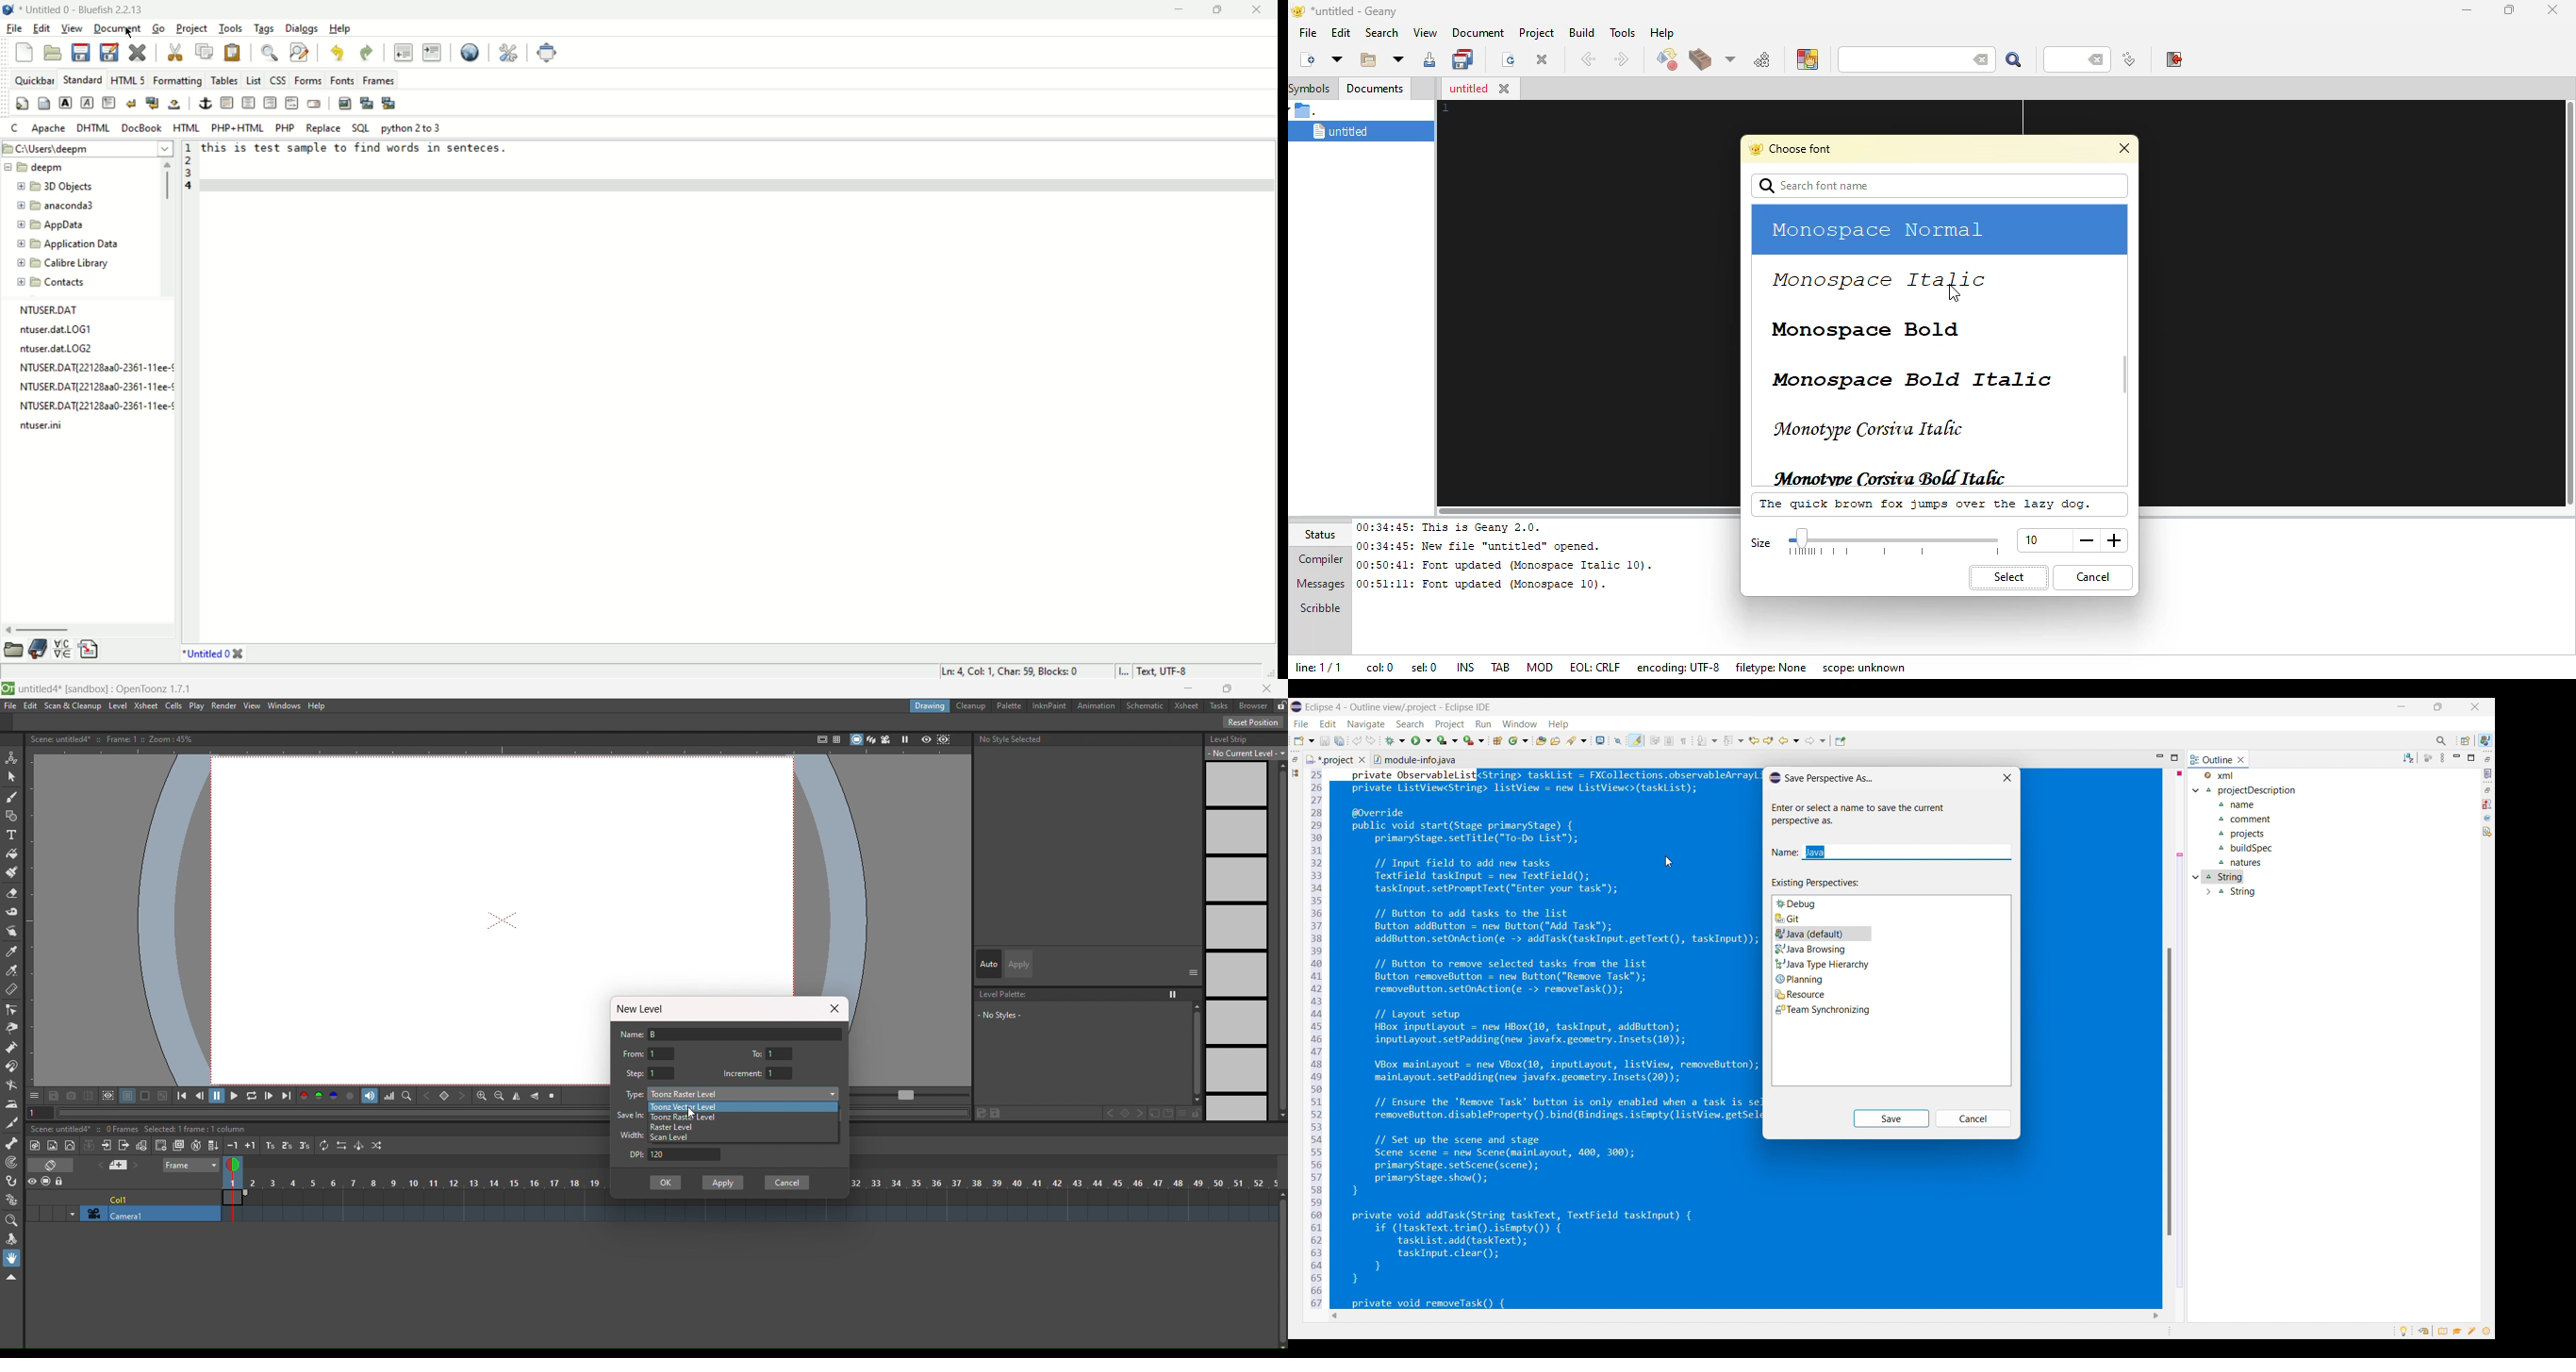 This screenshot has width=2576, height=1372. What do you see at coordinates (631, 1155) in the screenshot?
I see `DPI` at bounding box center [631, 1155].